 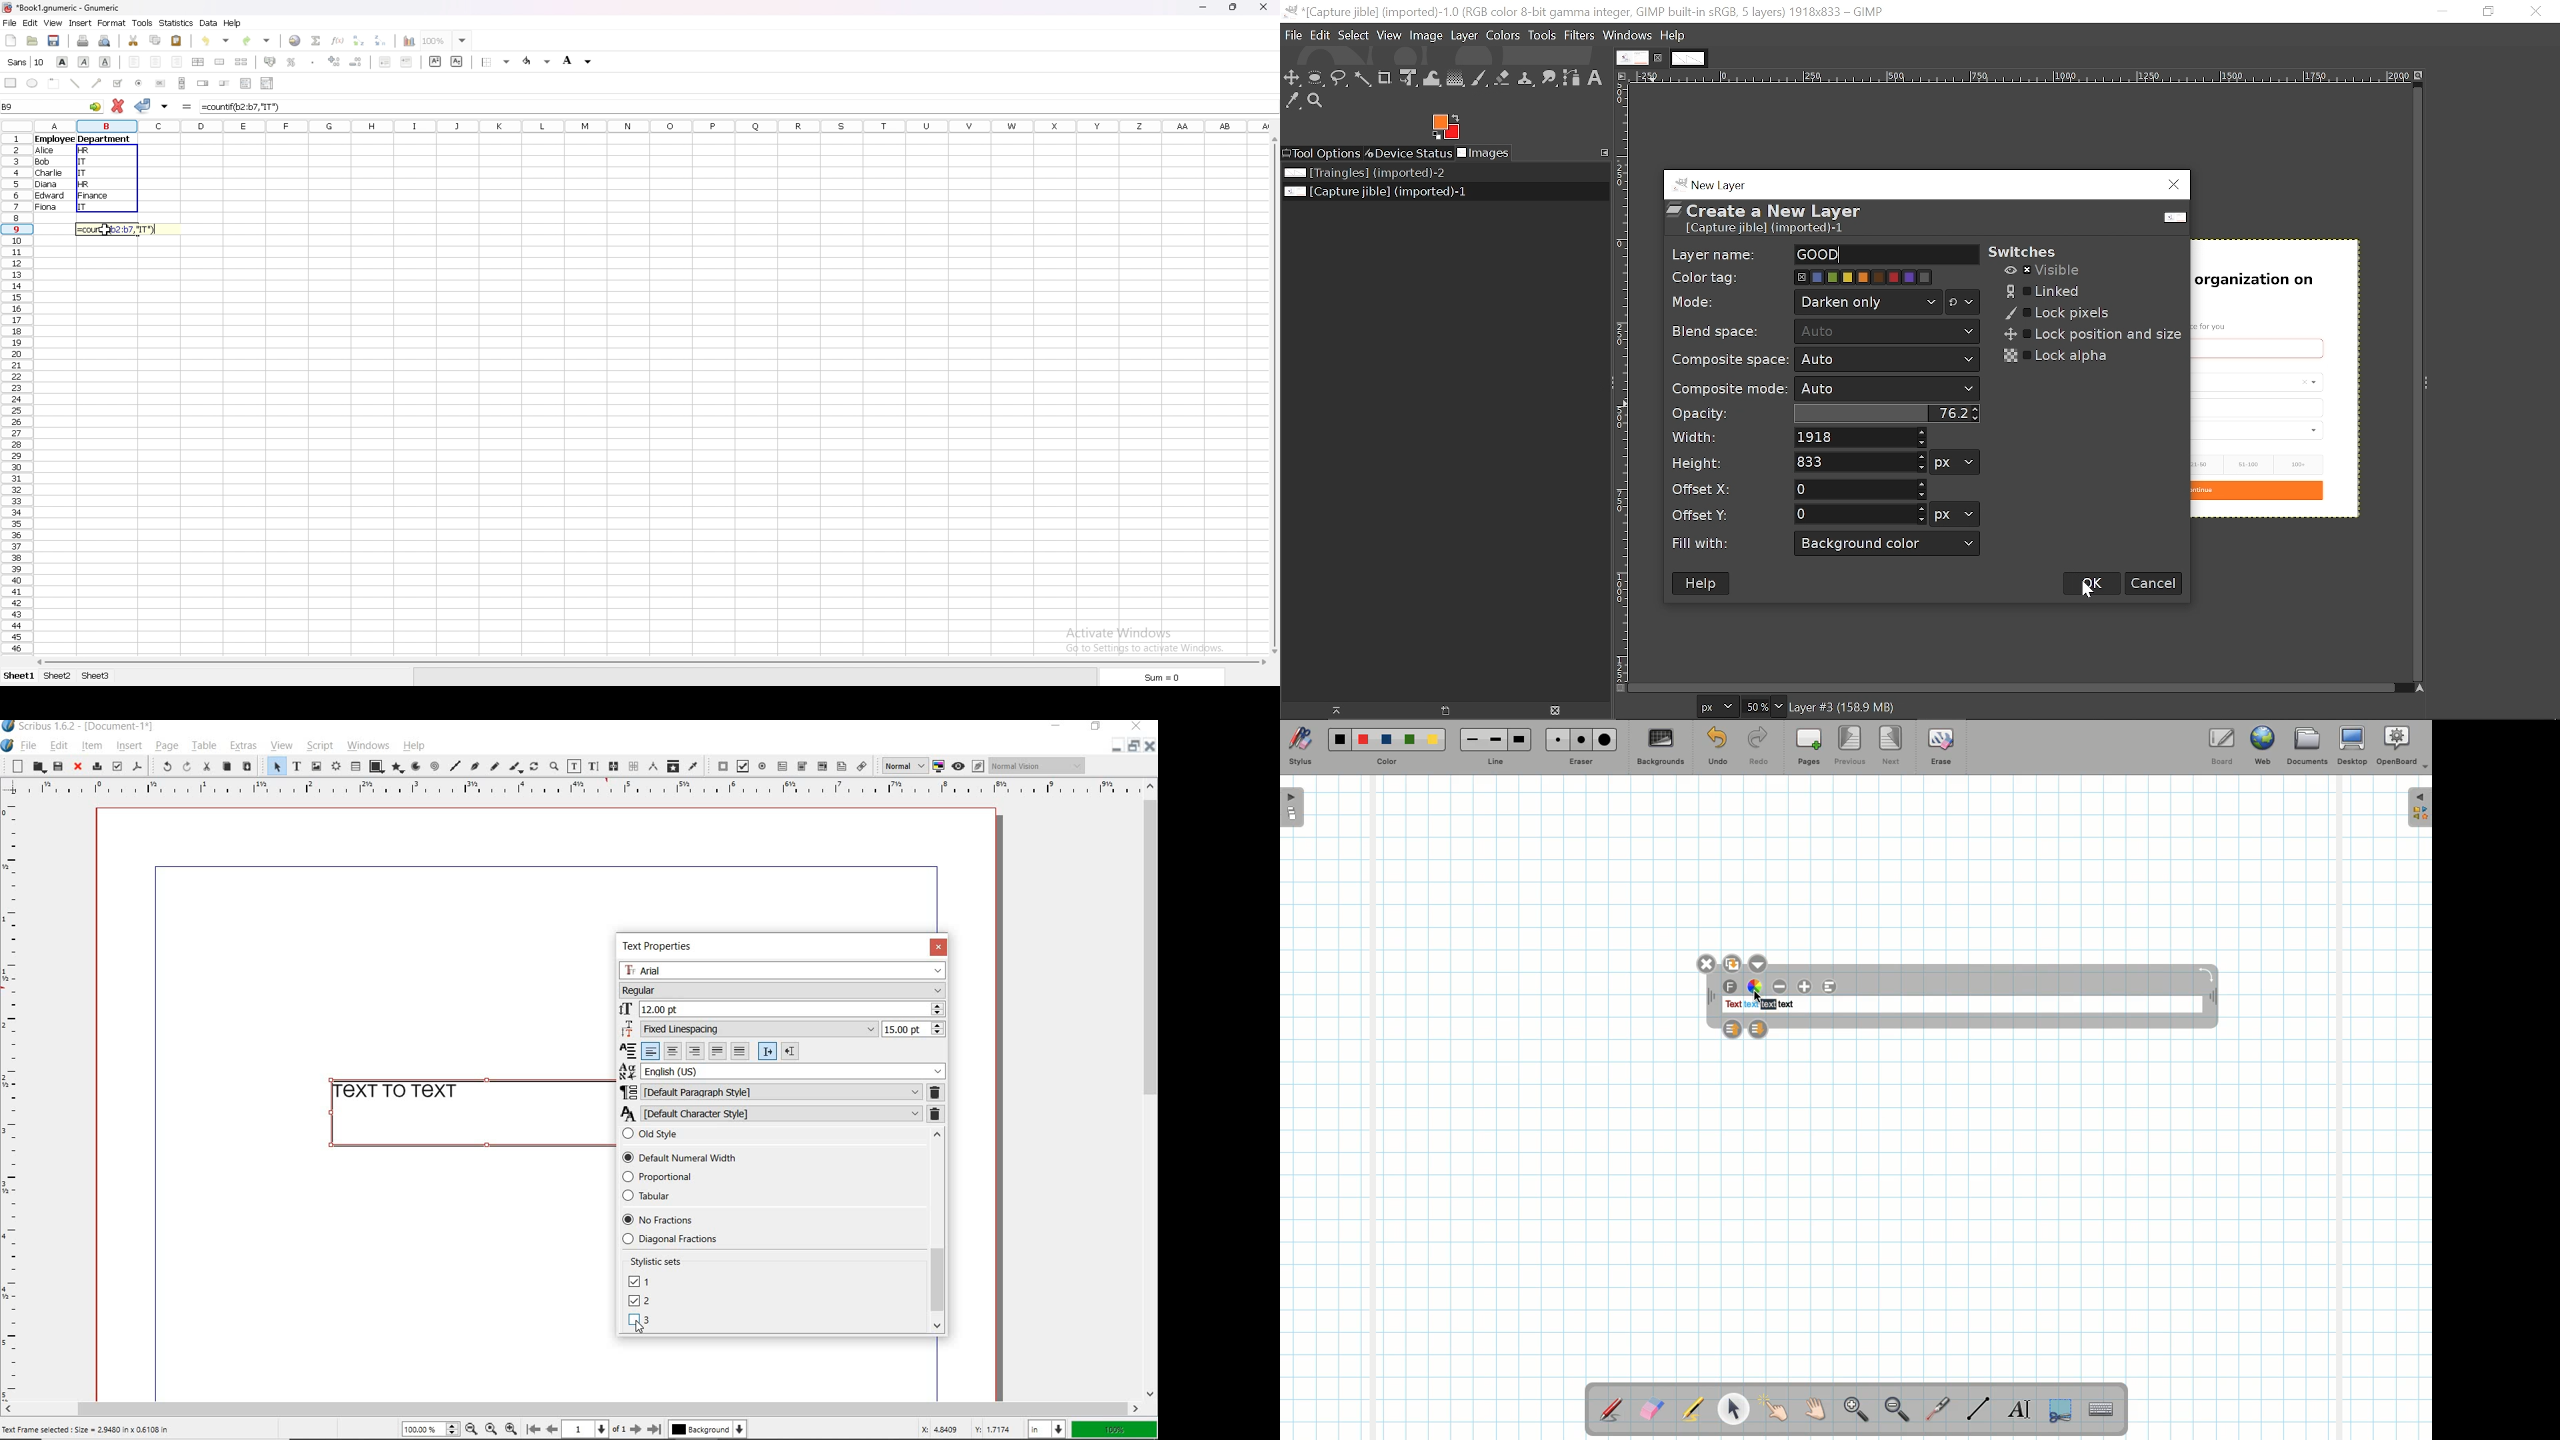 What do you see at coordinates (63, 8) in the screenshot?
I see `file name` at bounding box center [63, 8].